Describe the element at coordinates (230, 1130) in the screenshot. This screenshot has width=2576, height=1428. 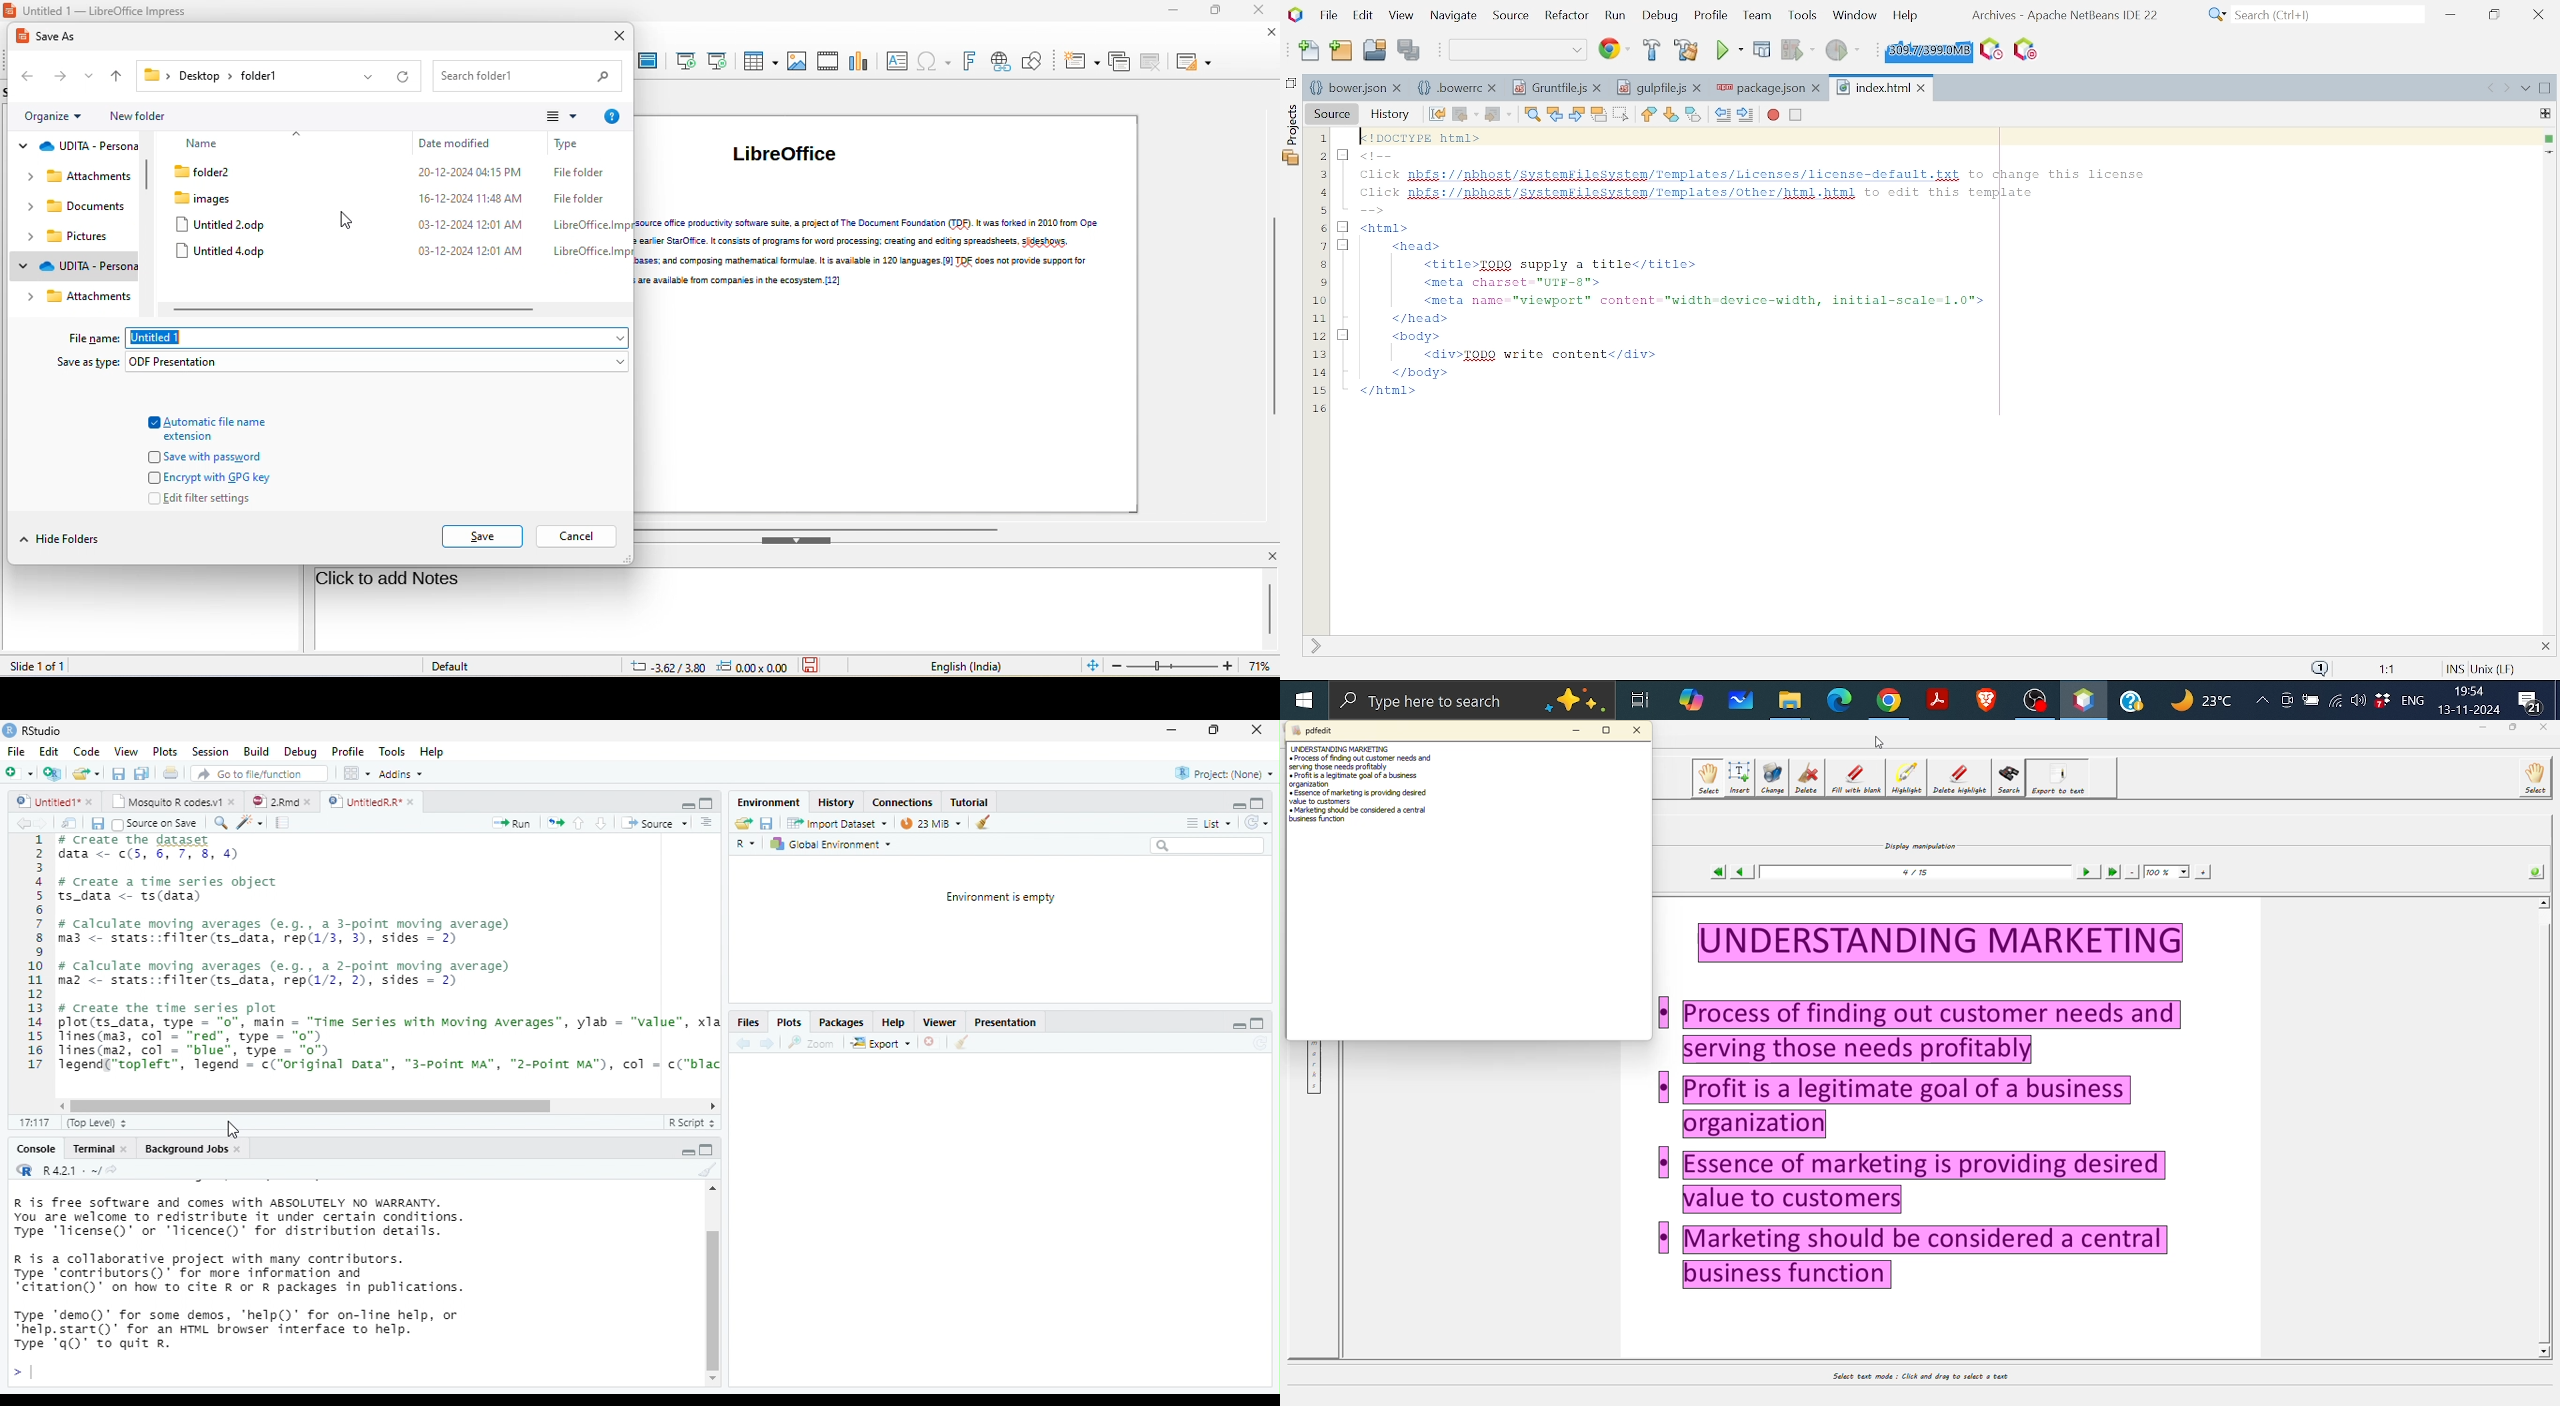
I see `cursor` at that location.